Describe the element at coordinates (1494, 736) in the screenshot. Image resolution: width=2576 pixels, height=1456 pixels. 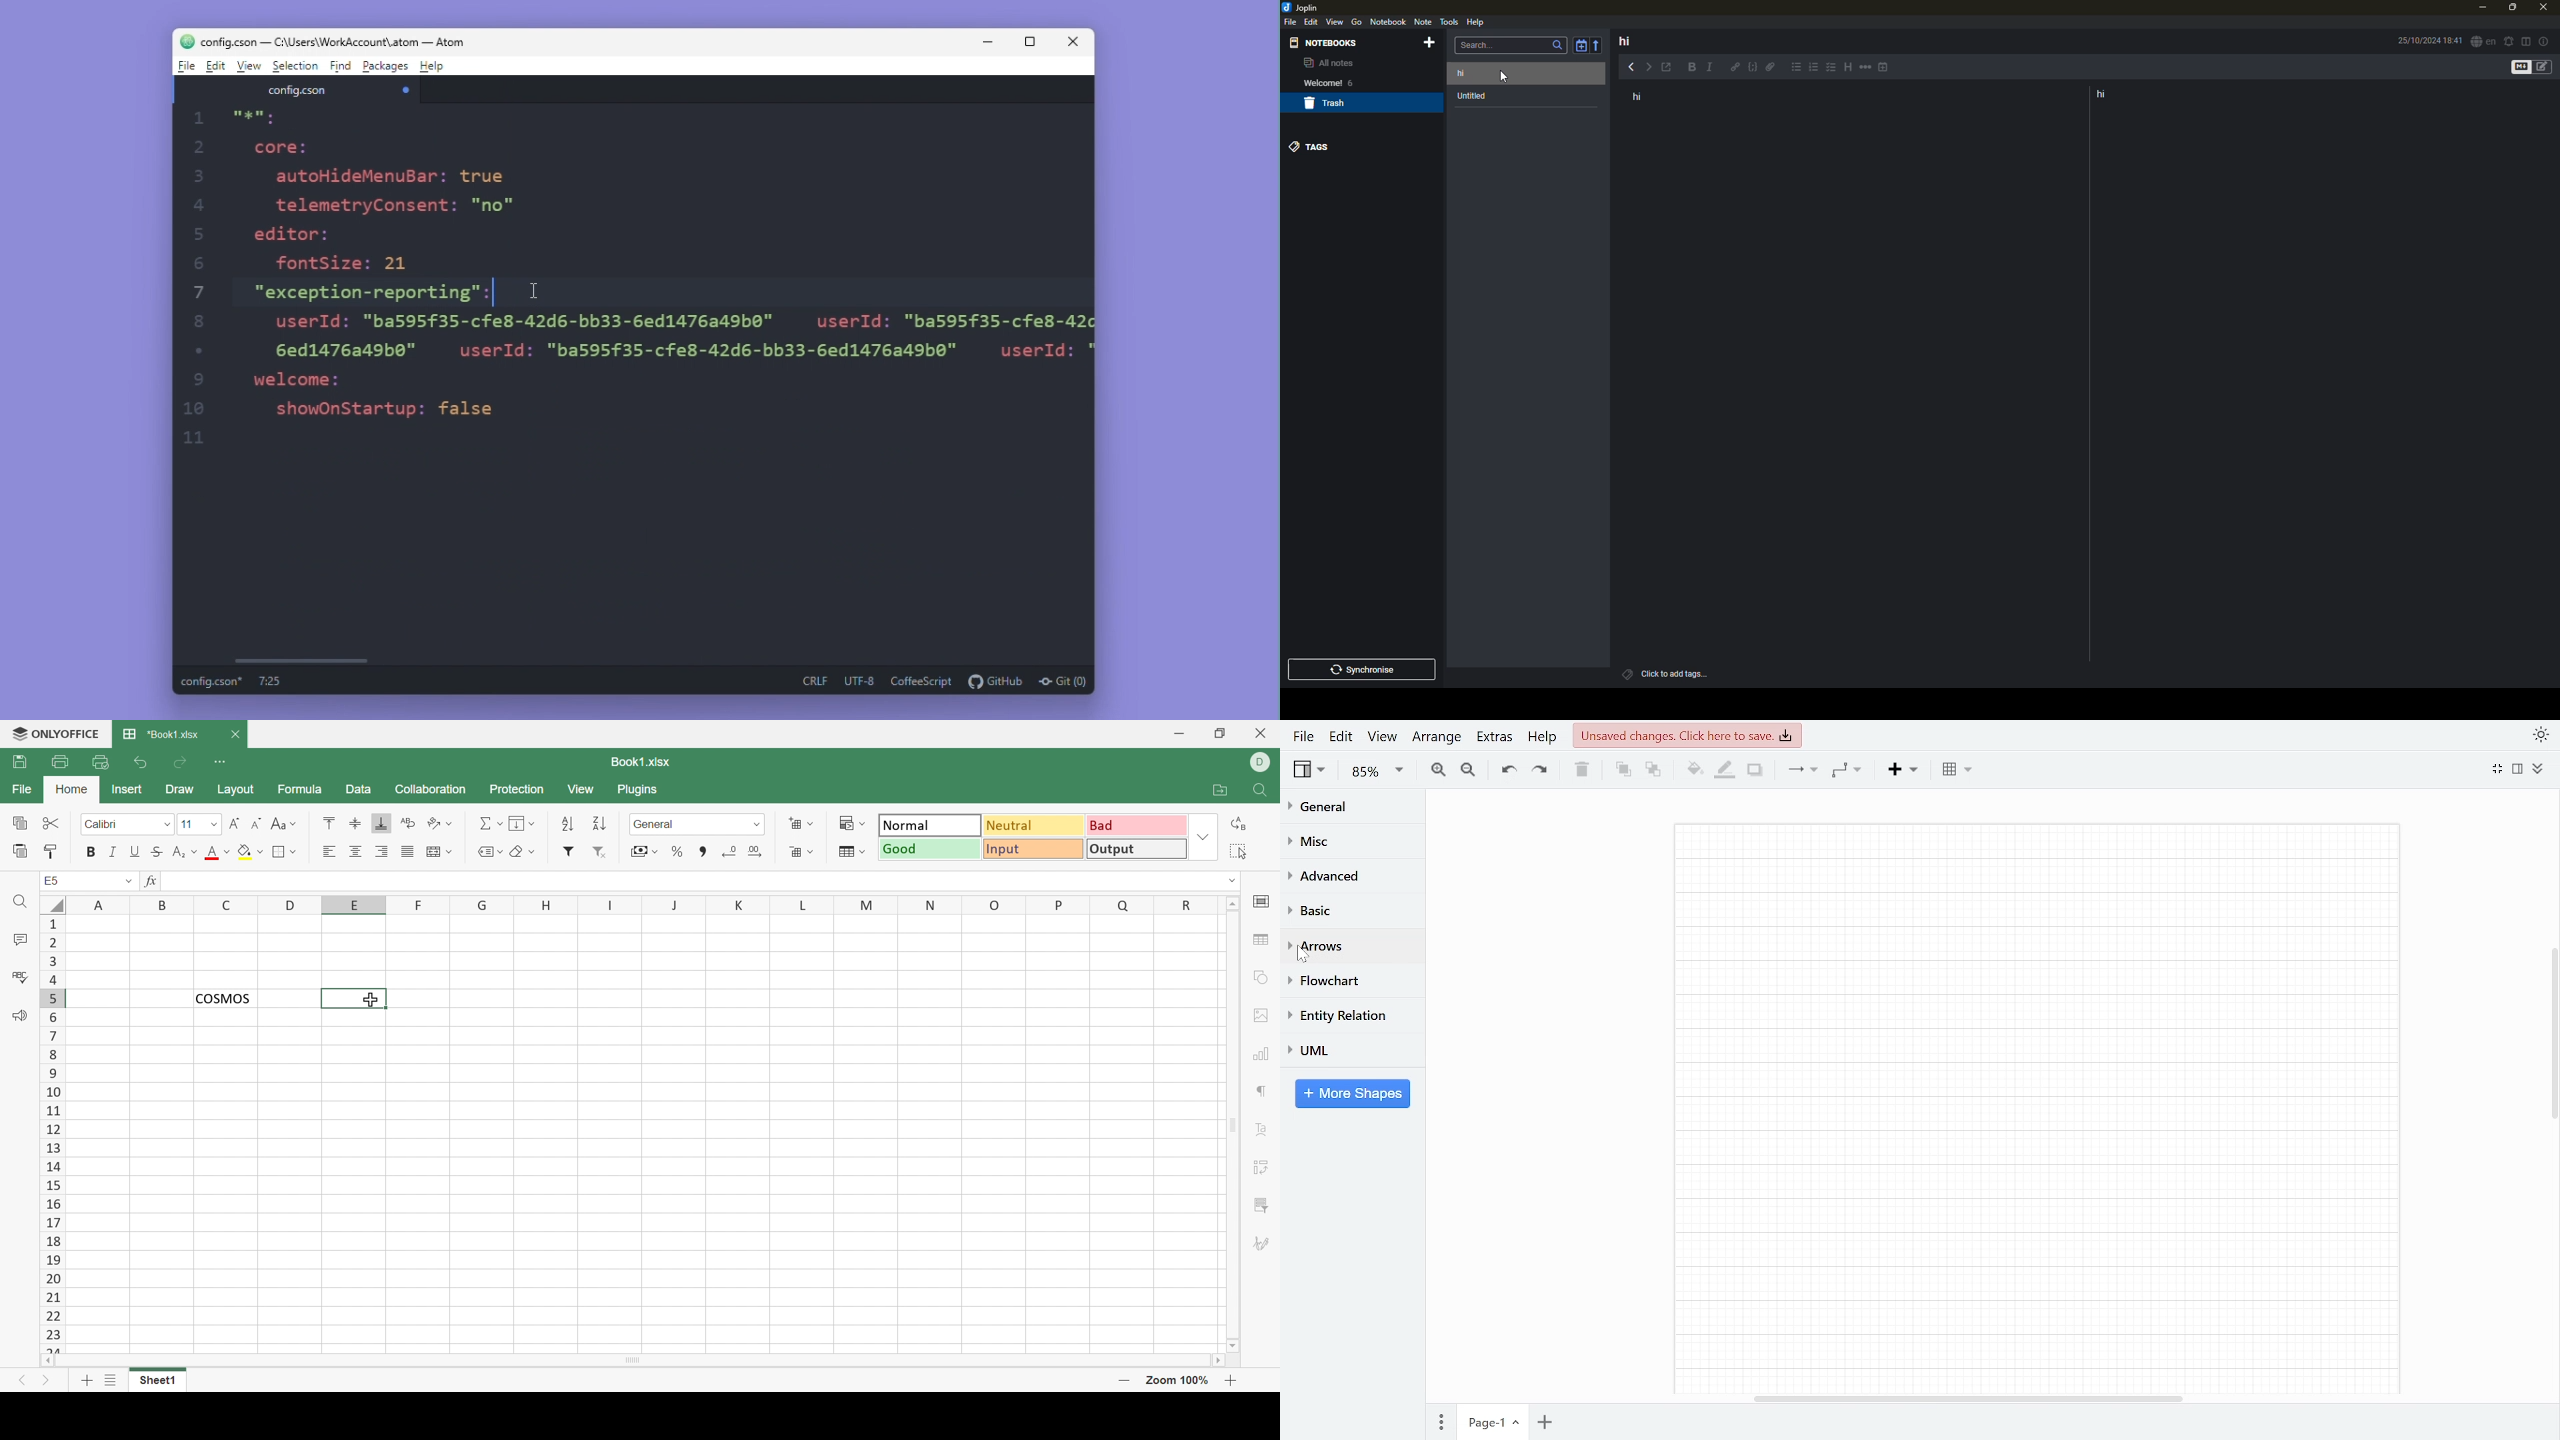
I see `Extras` at that location.